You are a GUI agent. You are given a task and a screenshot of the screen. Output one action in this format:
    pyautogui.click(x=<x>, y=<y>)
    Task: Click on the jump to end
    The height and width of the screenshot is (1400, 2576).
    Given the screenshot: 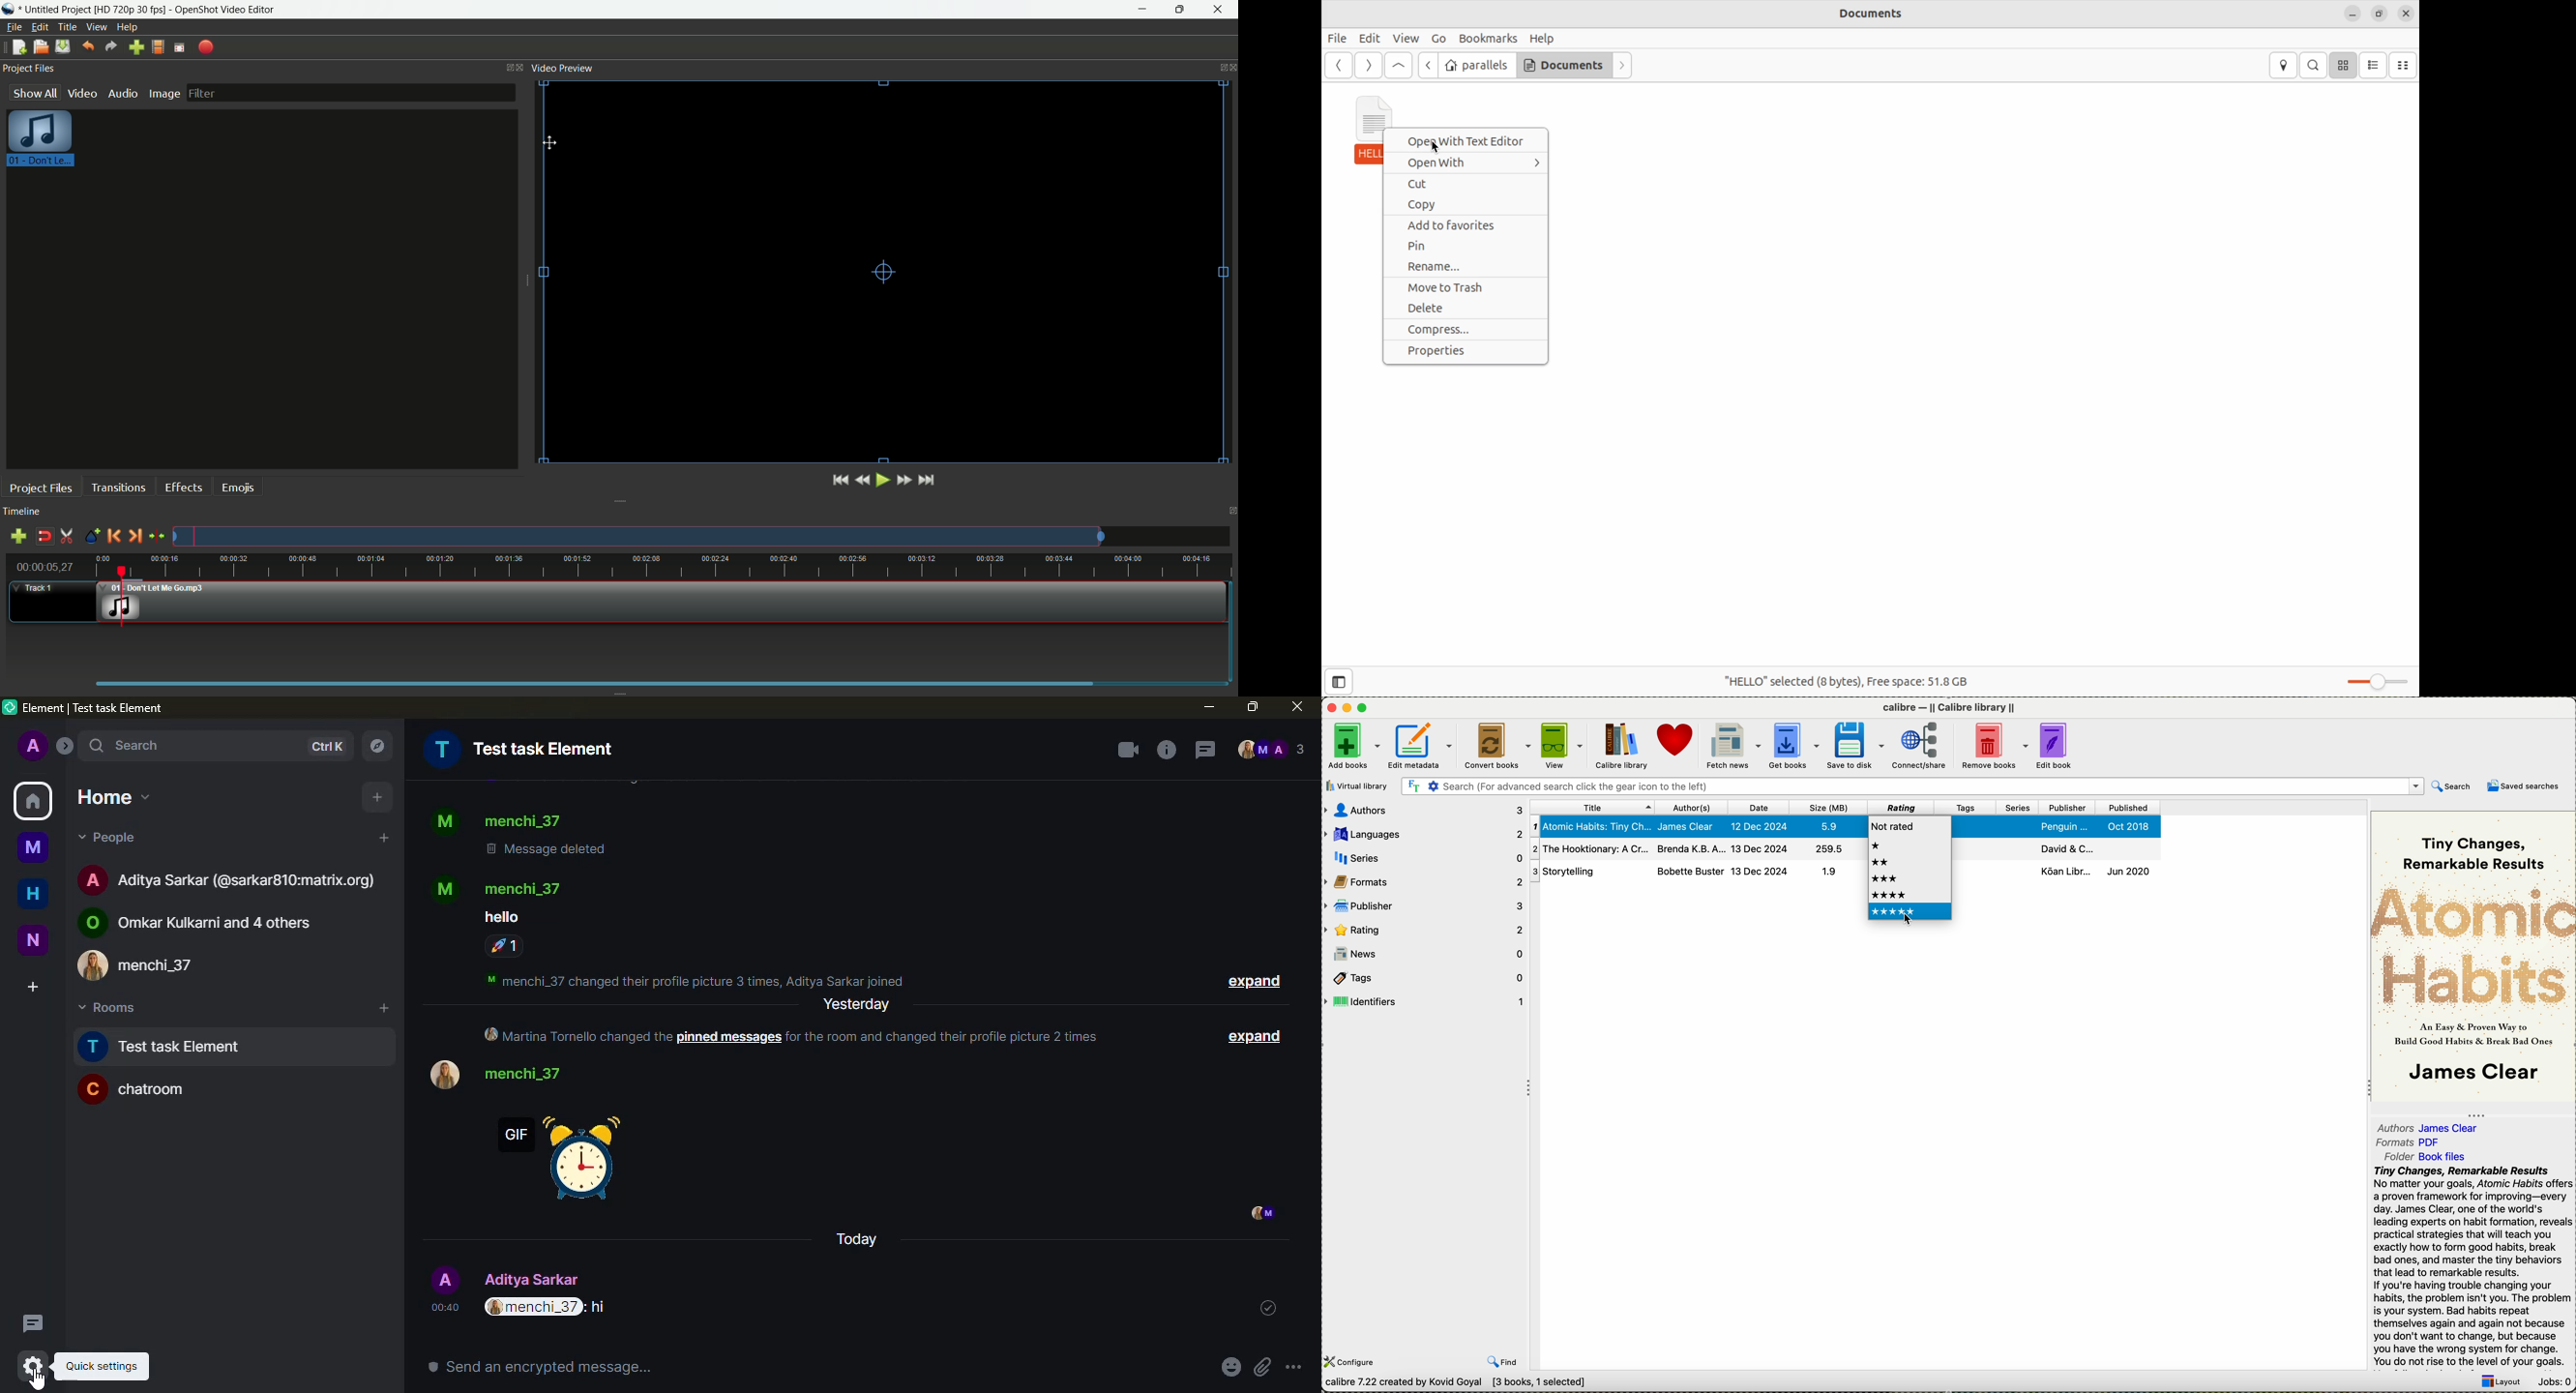 What is the action you would take?
    pyautogui.click(x=928, y=480)
    